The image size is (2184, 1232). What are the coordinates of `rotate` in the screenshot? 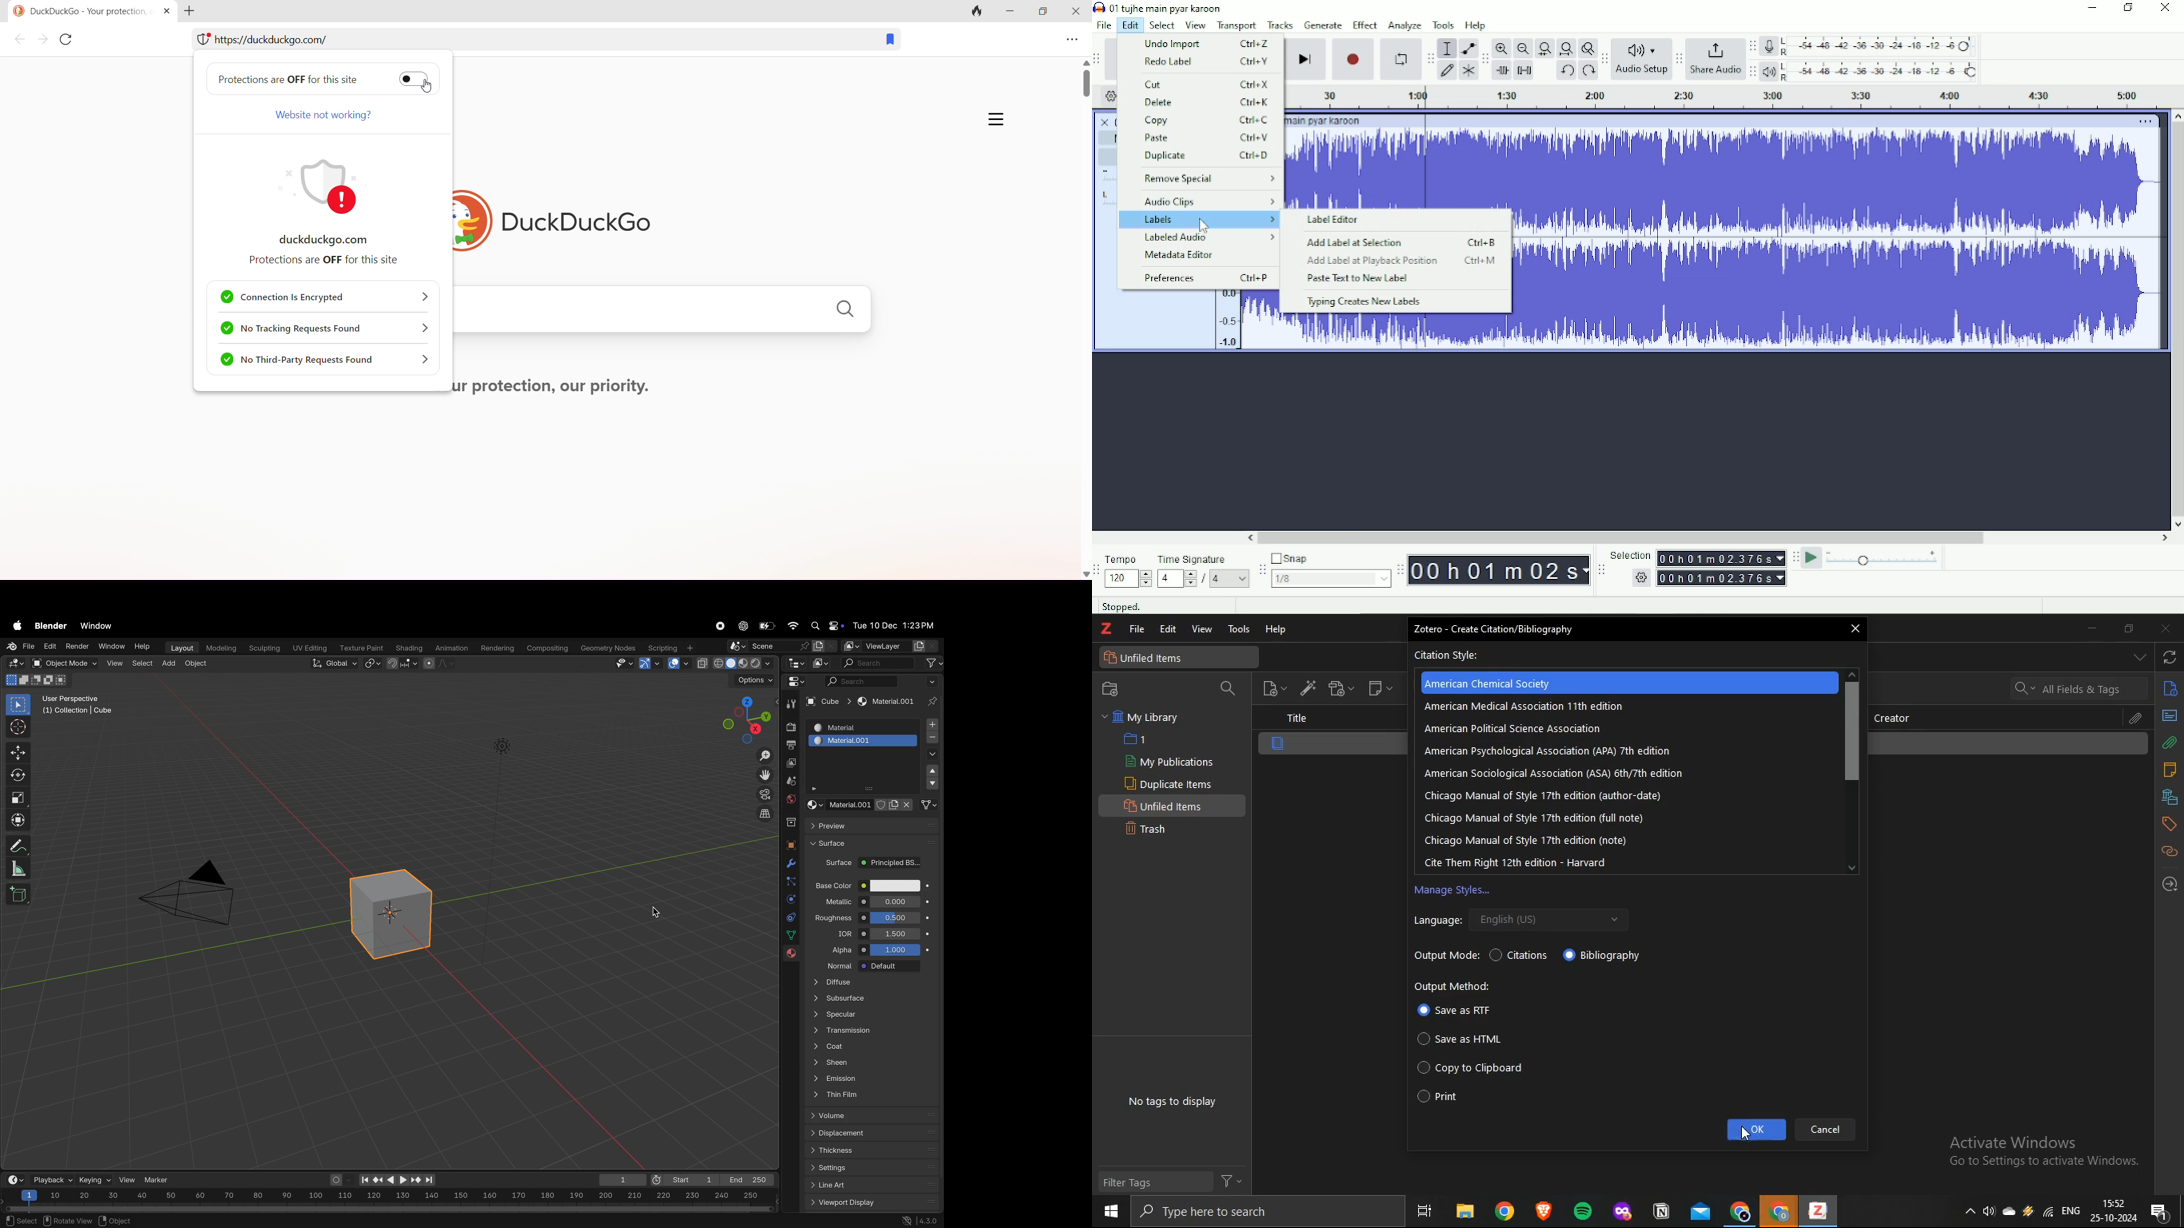 It's located at (16, 776).